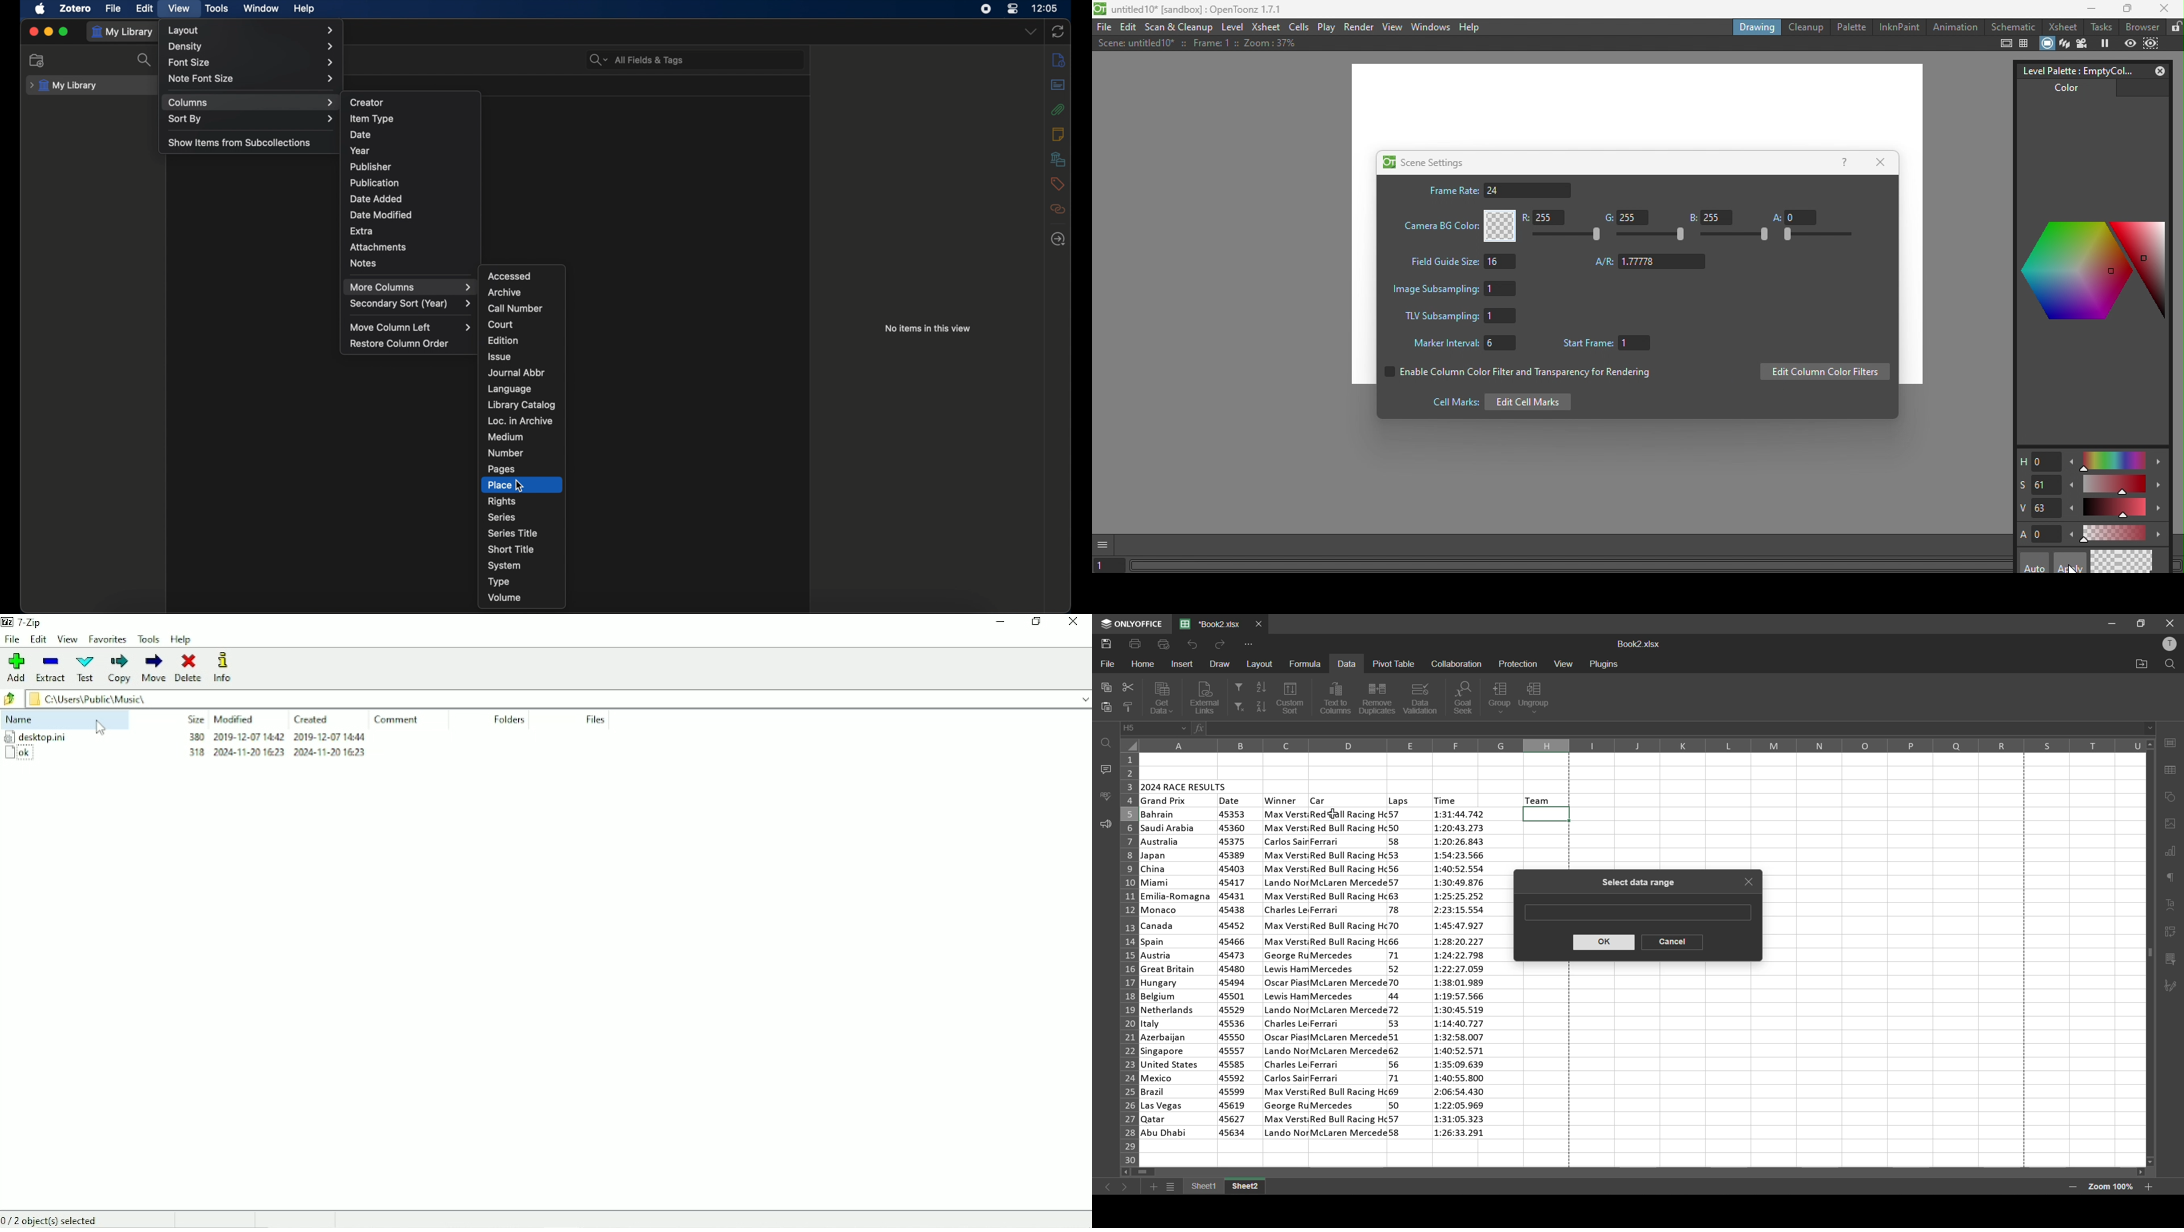  I want to click on Camera BG color, so click(1457, 226).